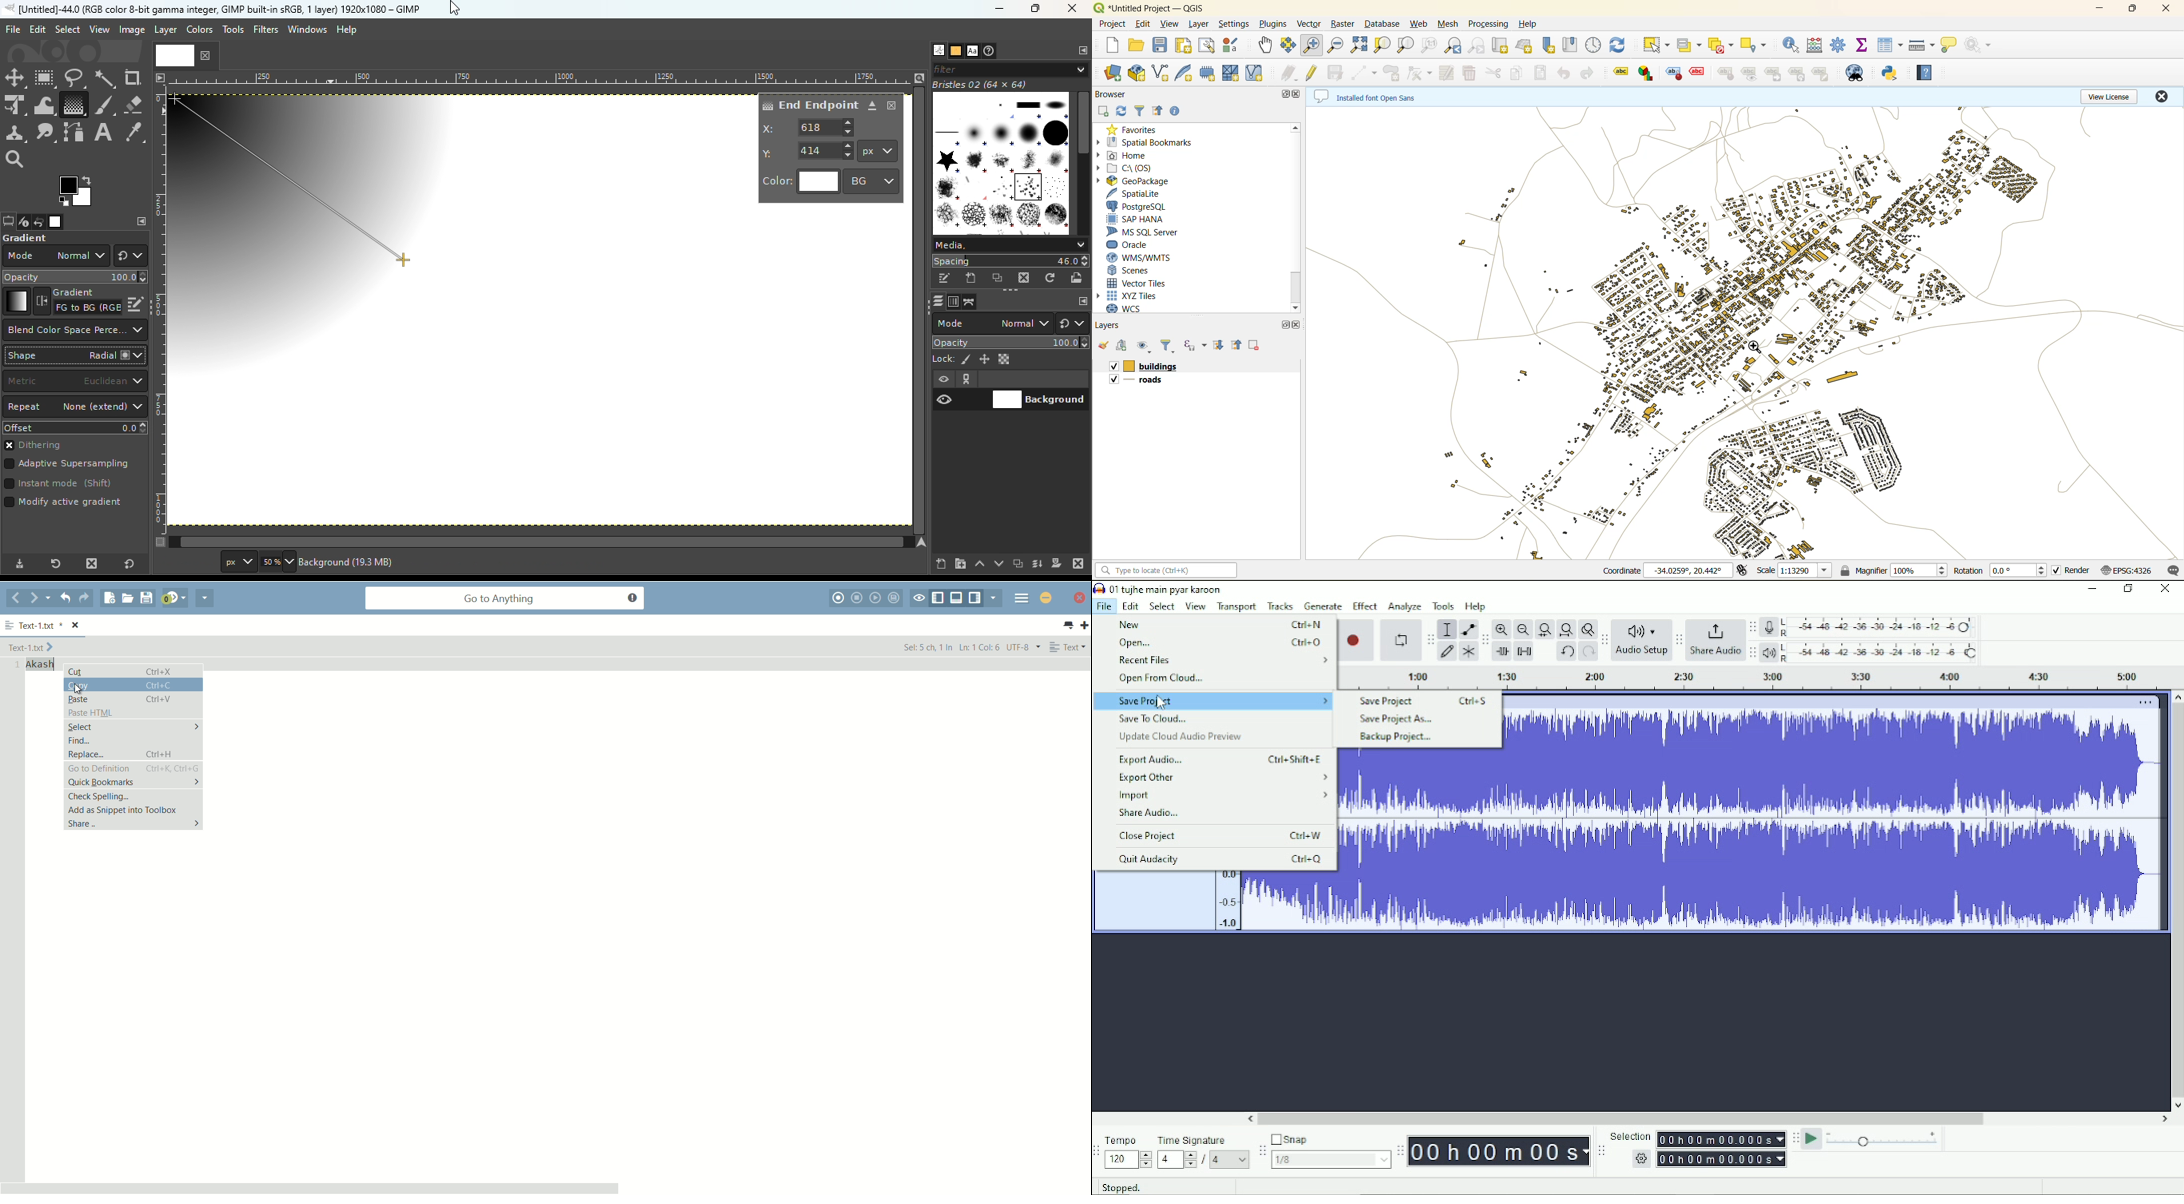  I want to click on Checkbox, so click(1113, 366).